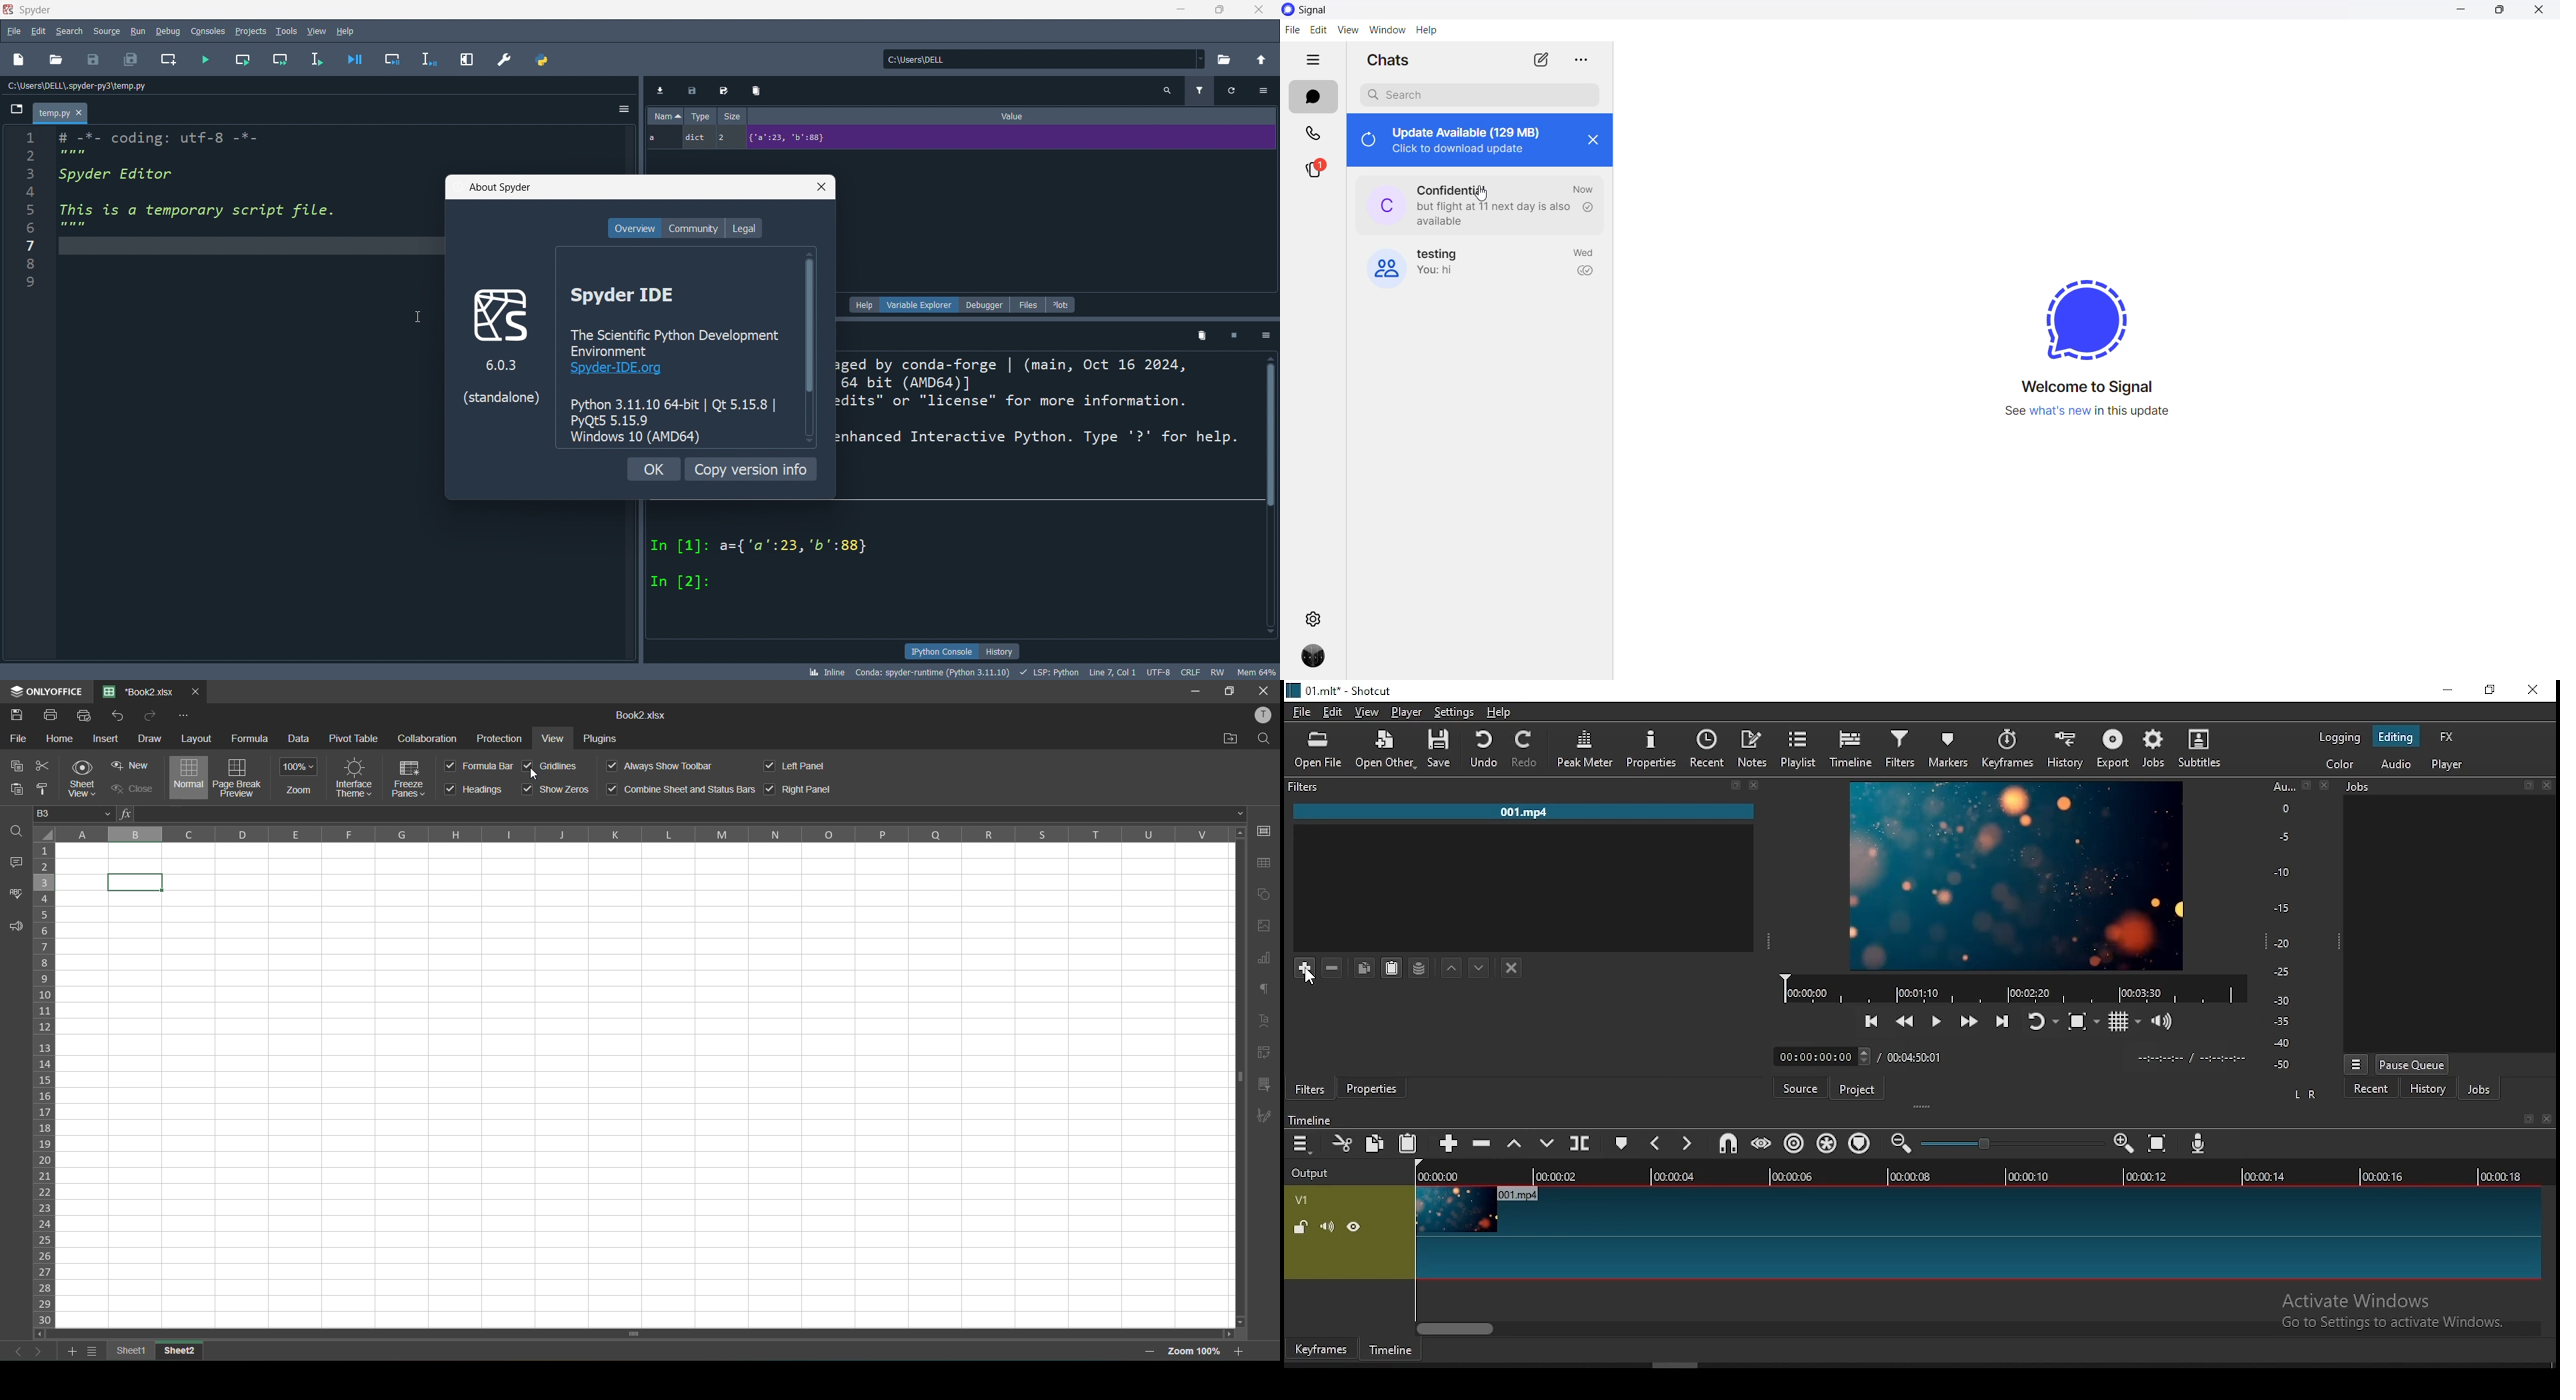 This screenshot has height=1400, width=2576. I want to click on snap, so click(1729, 1143).